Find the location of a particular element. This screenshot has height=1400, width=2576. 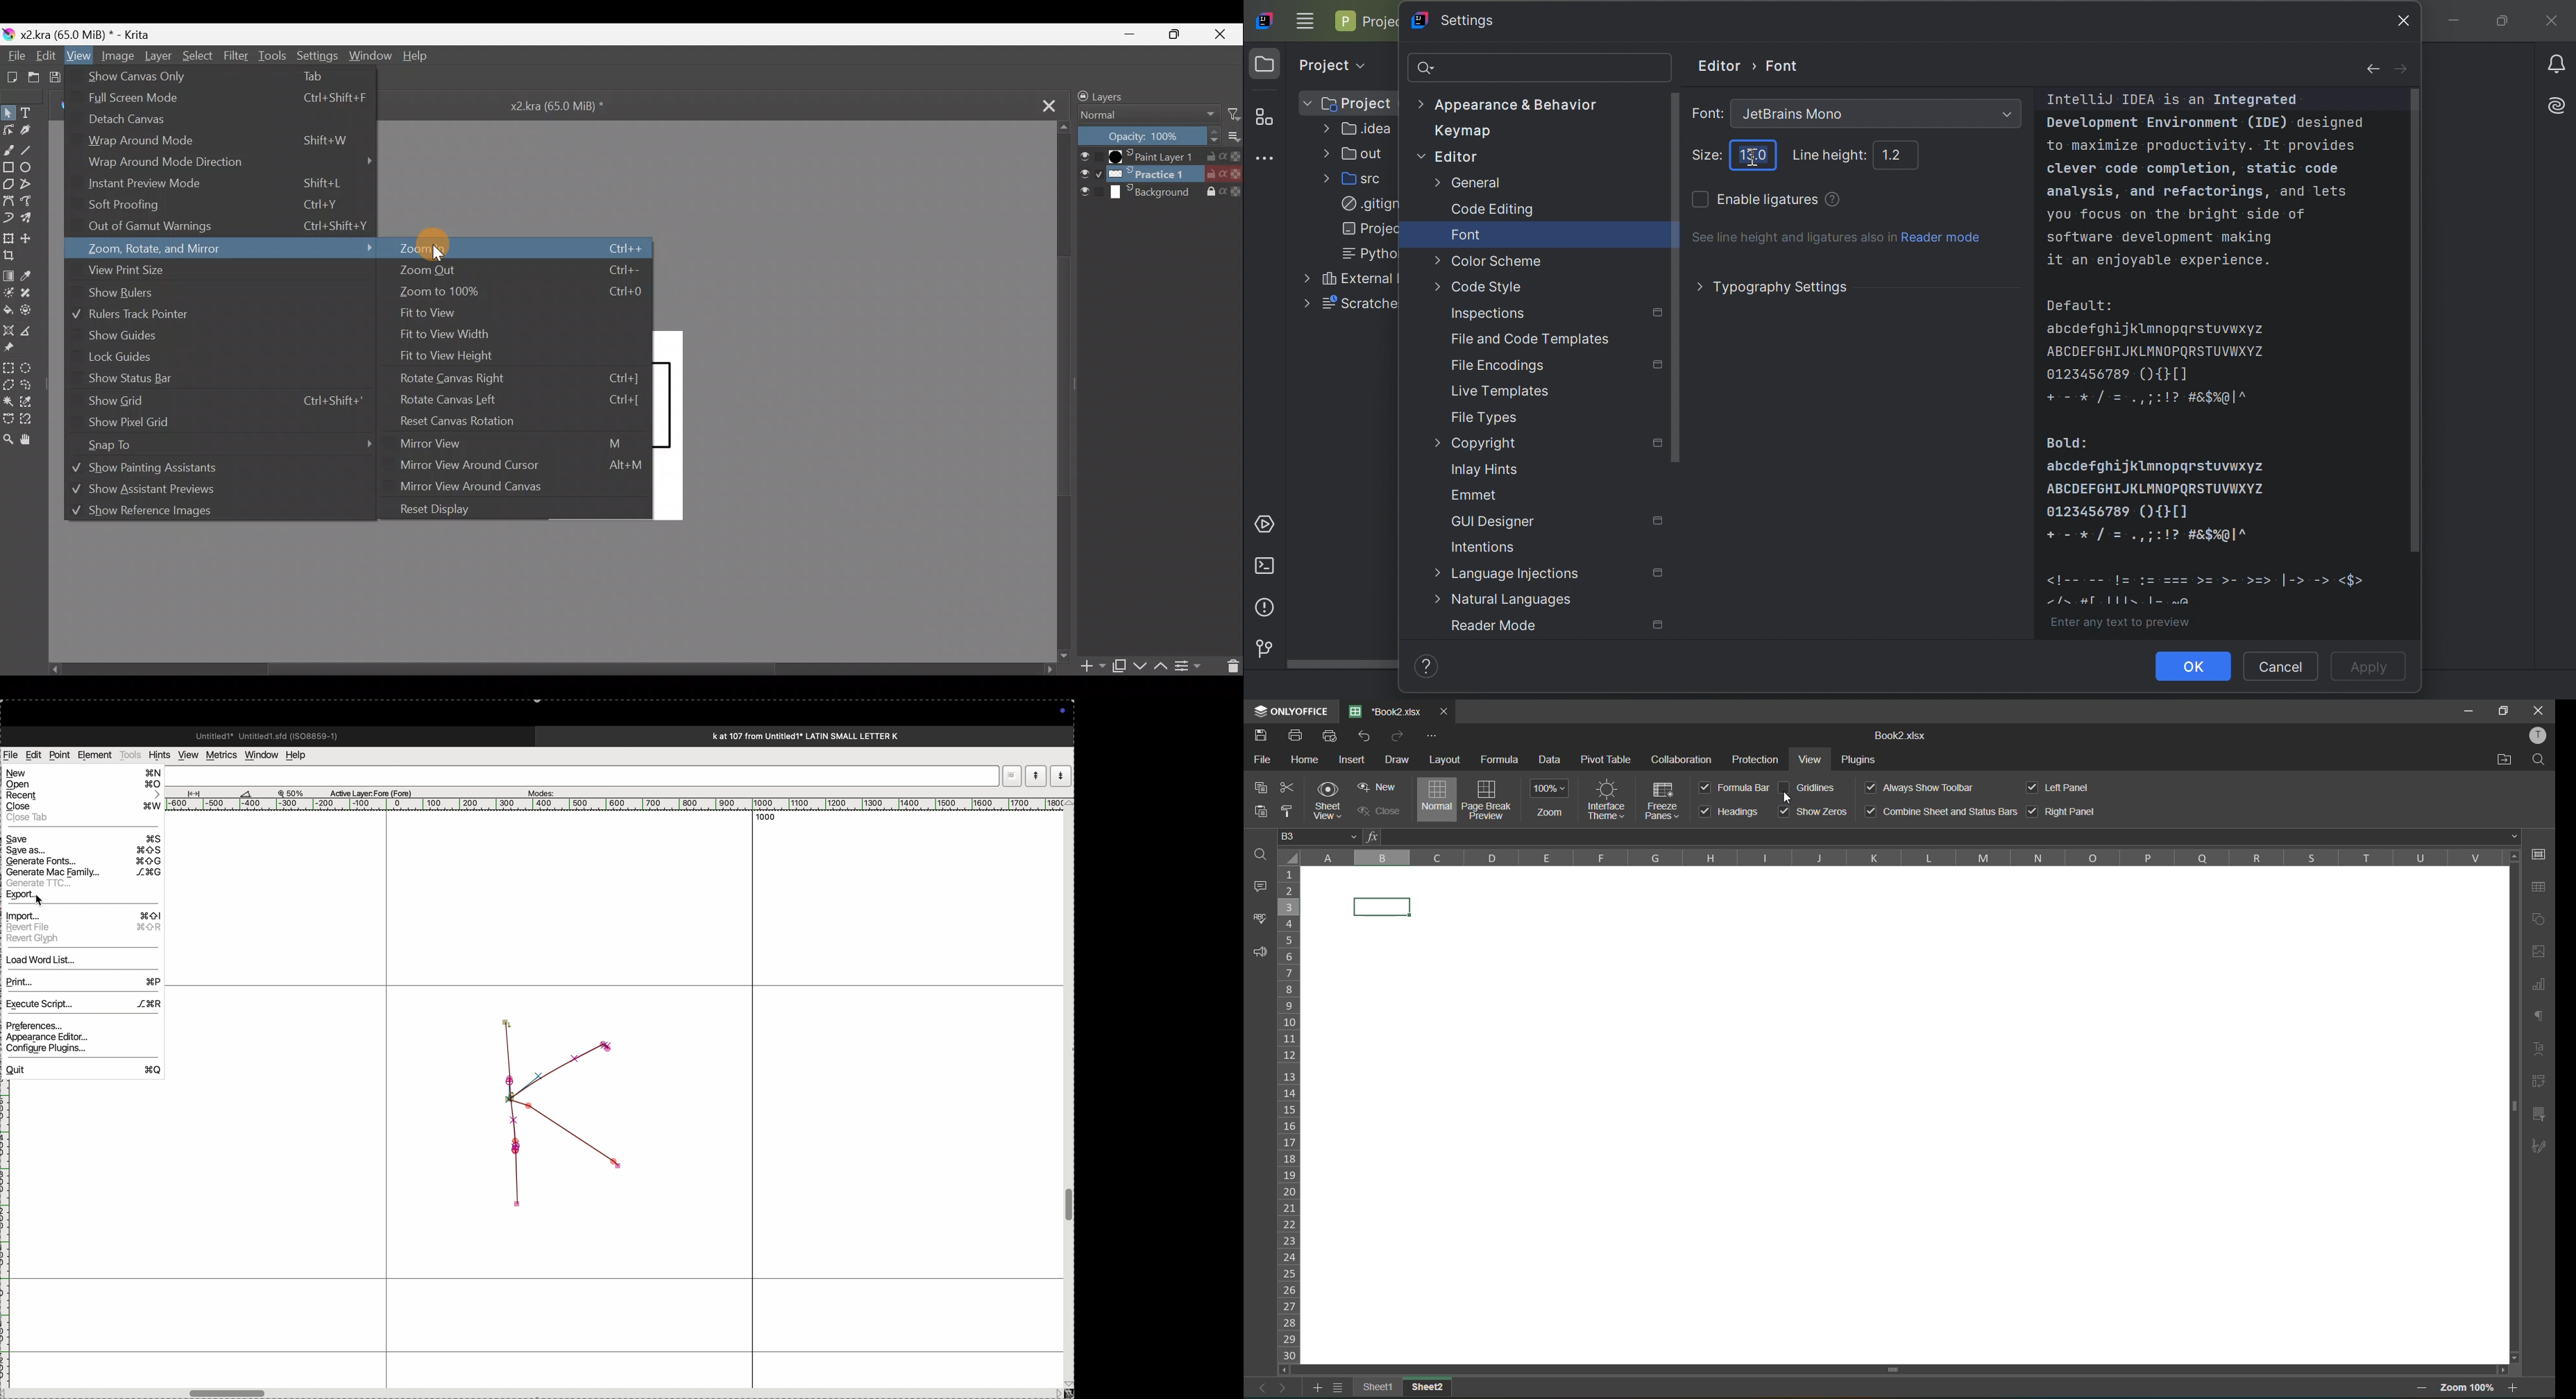

Main menu is located at coordinates (1305, 20).